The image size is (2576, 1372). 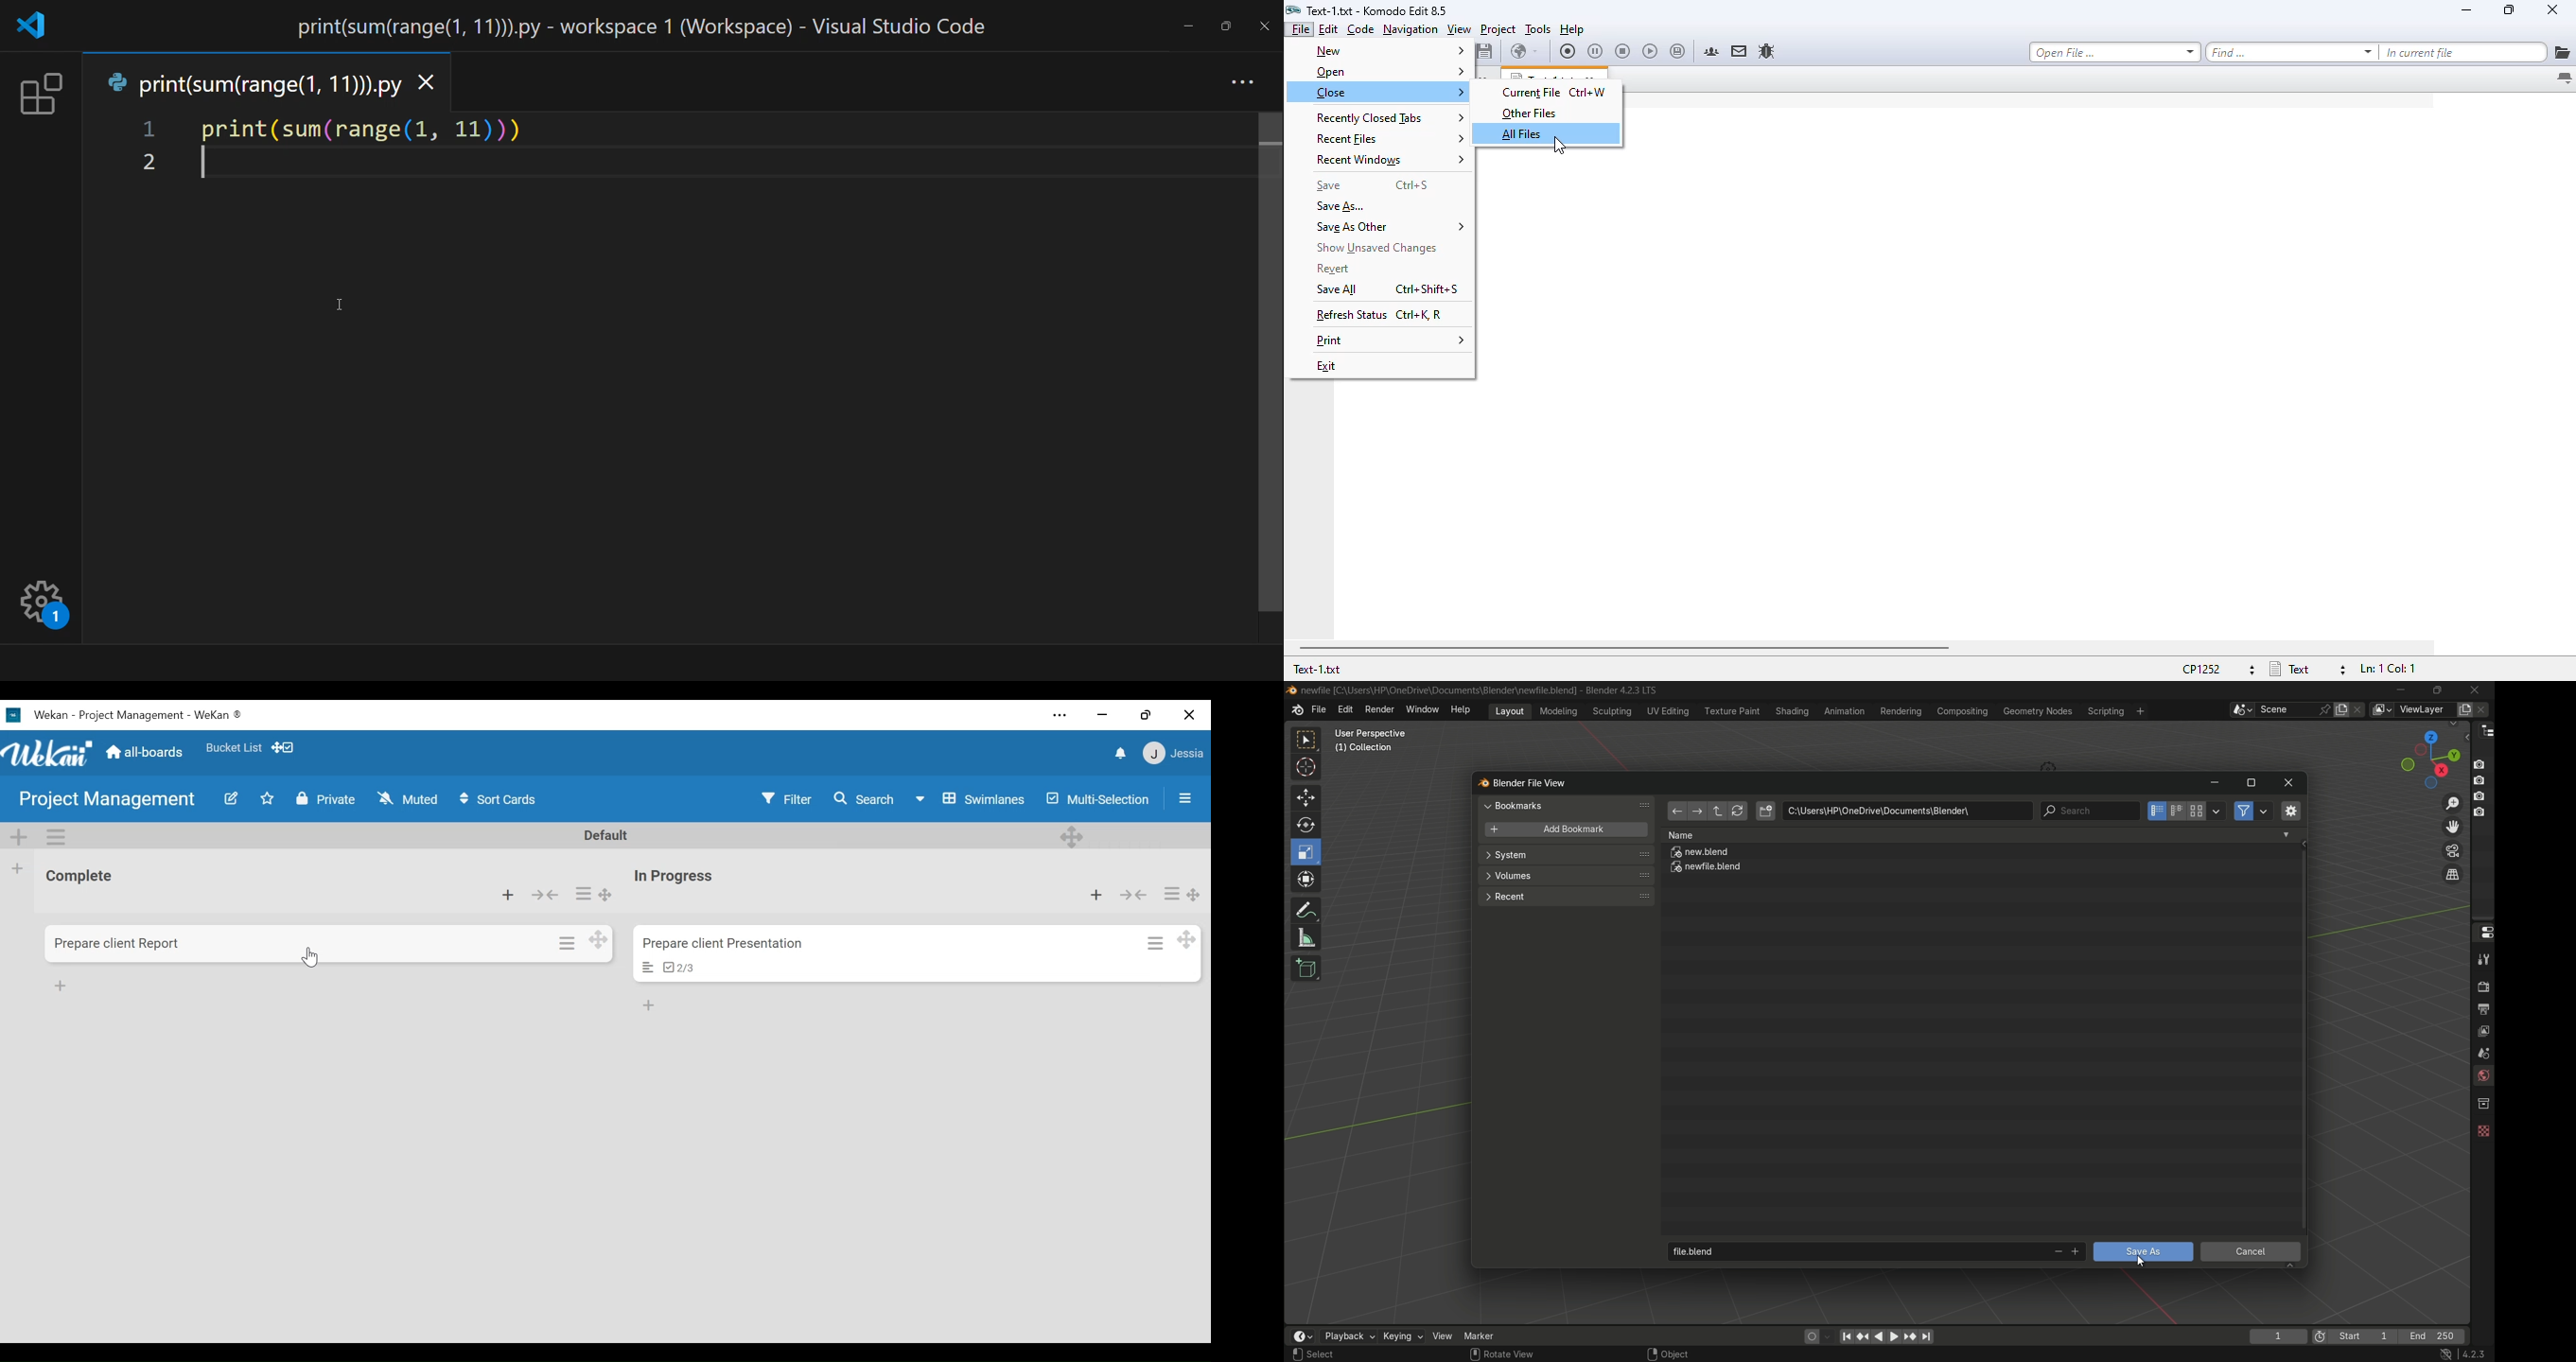 What do you see at coordinates (2463, 709) in the screenshot?
I see `add view layer` at bounding box center [2463, 709].